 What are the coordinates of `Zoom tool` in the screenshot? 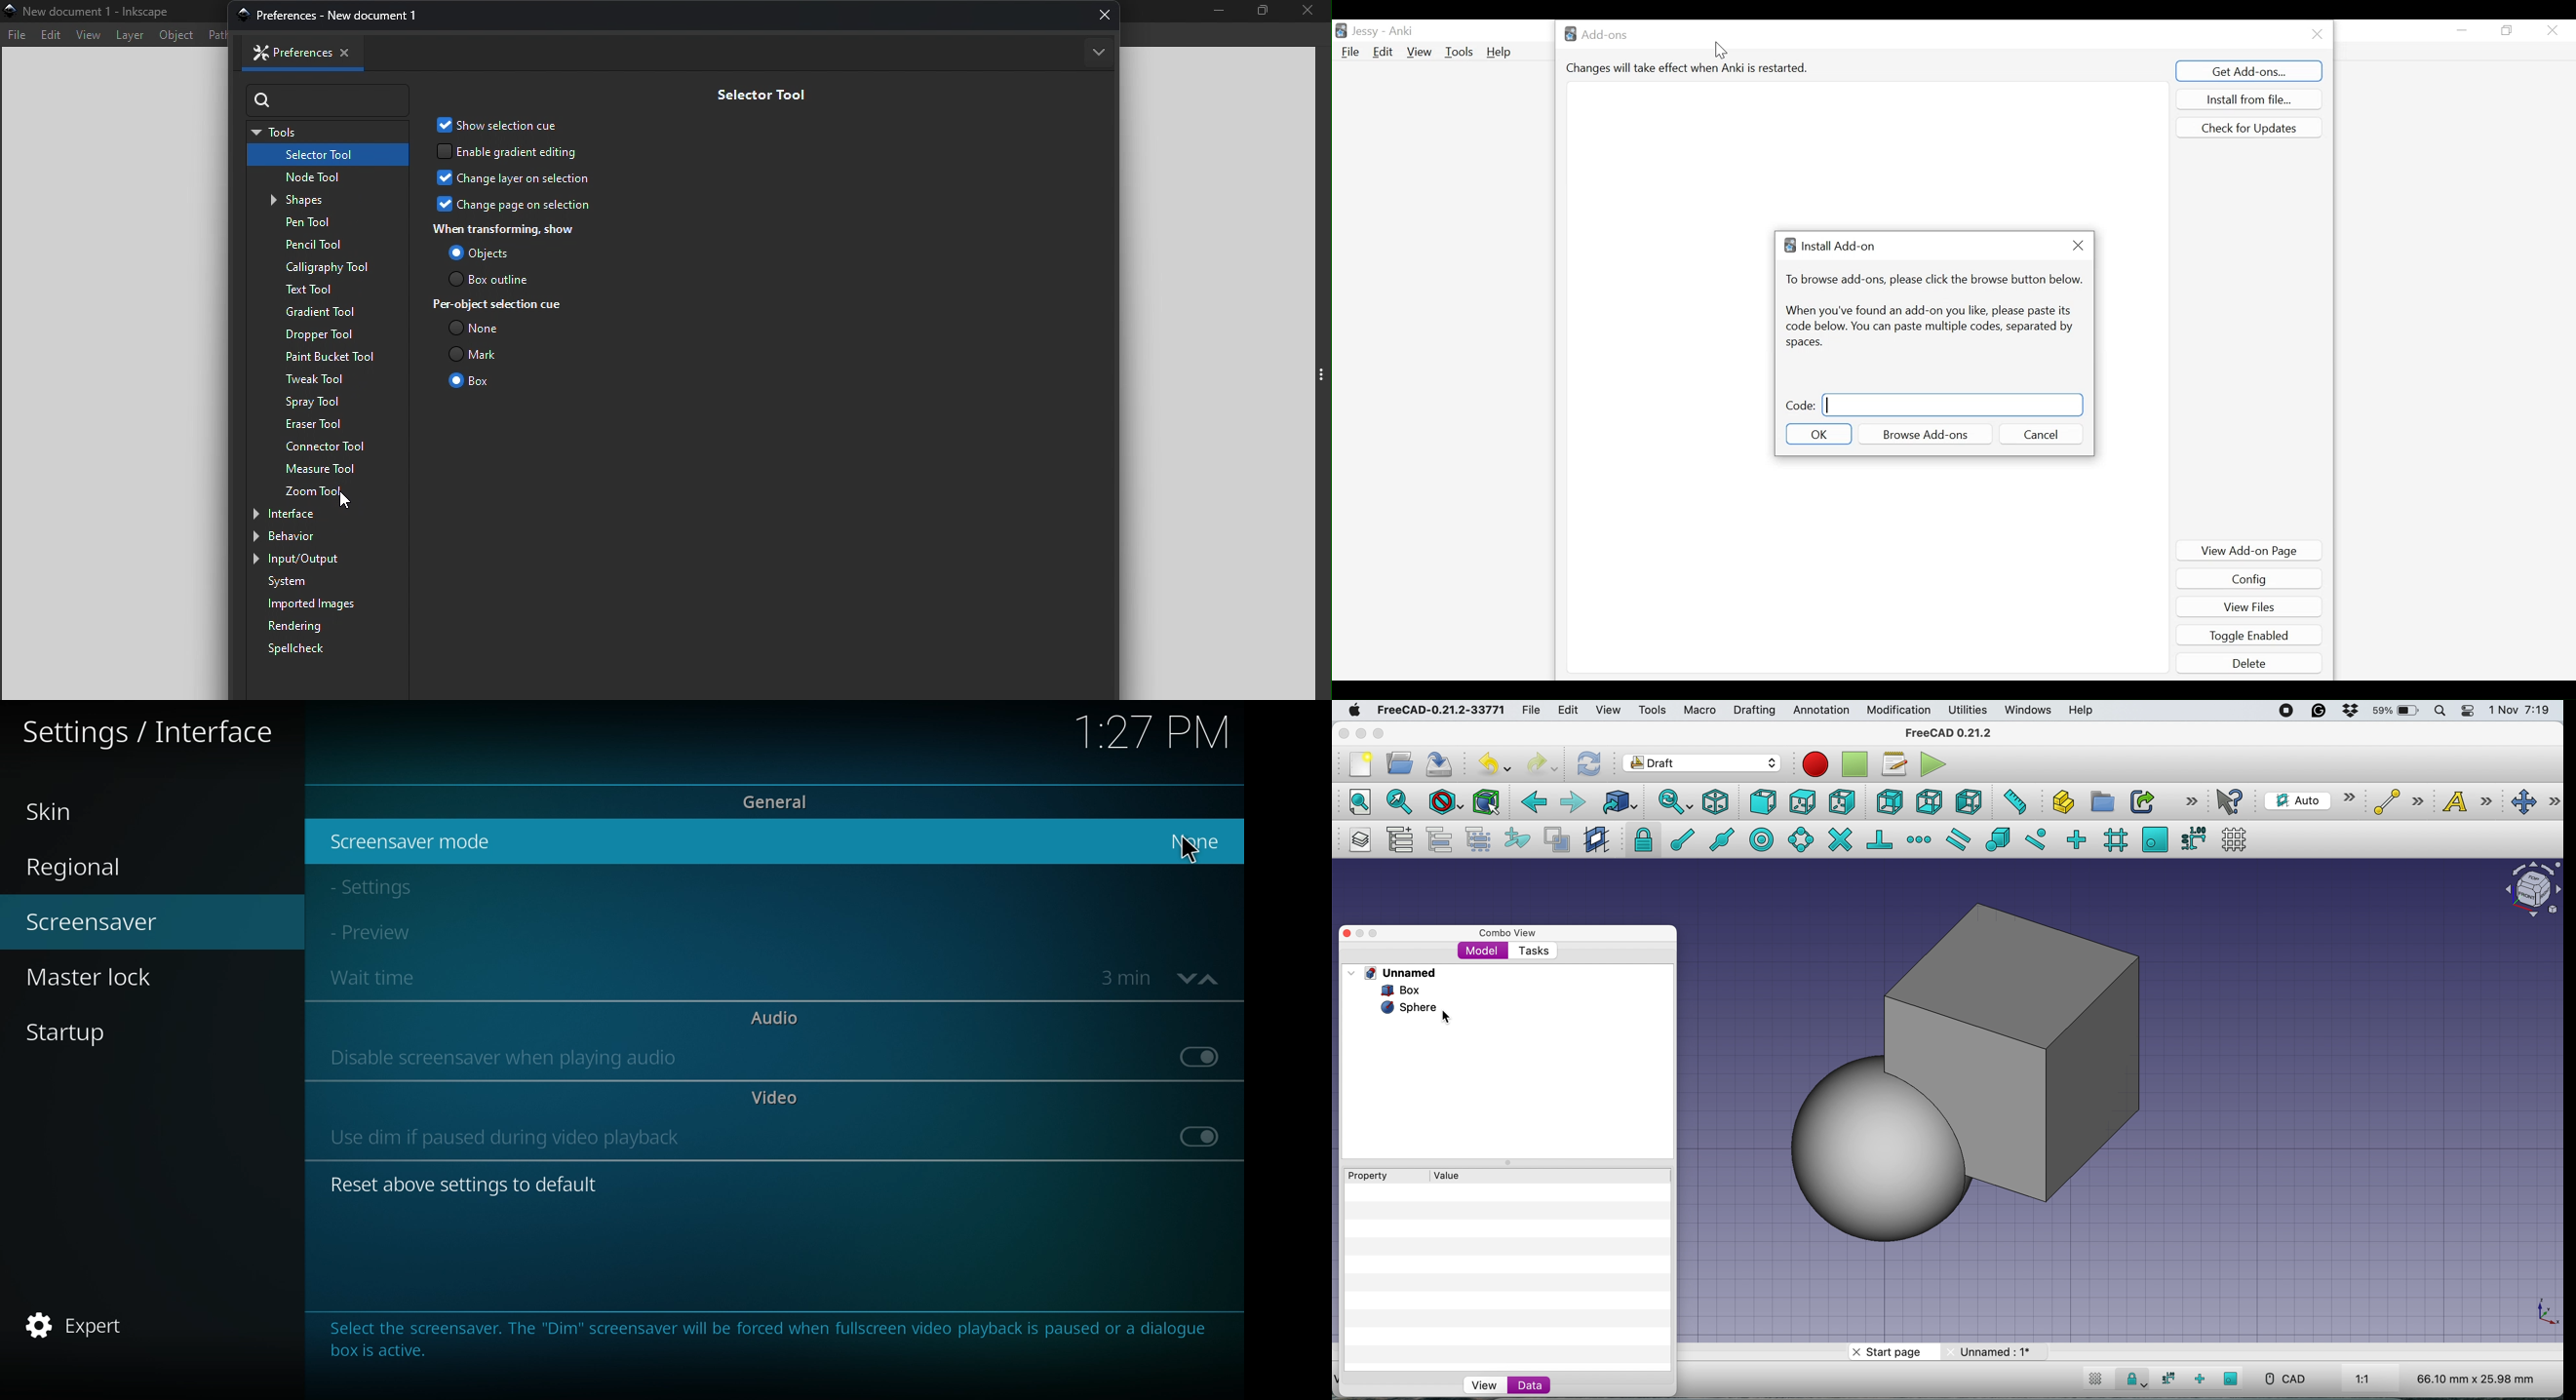 It's located at (309, 490).